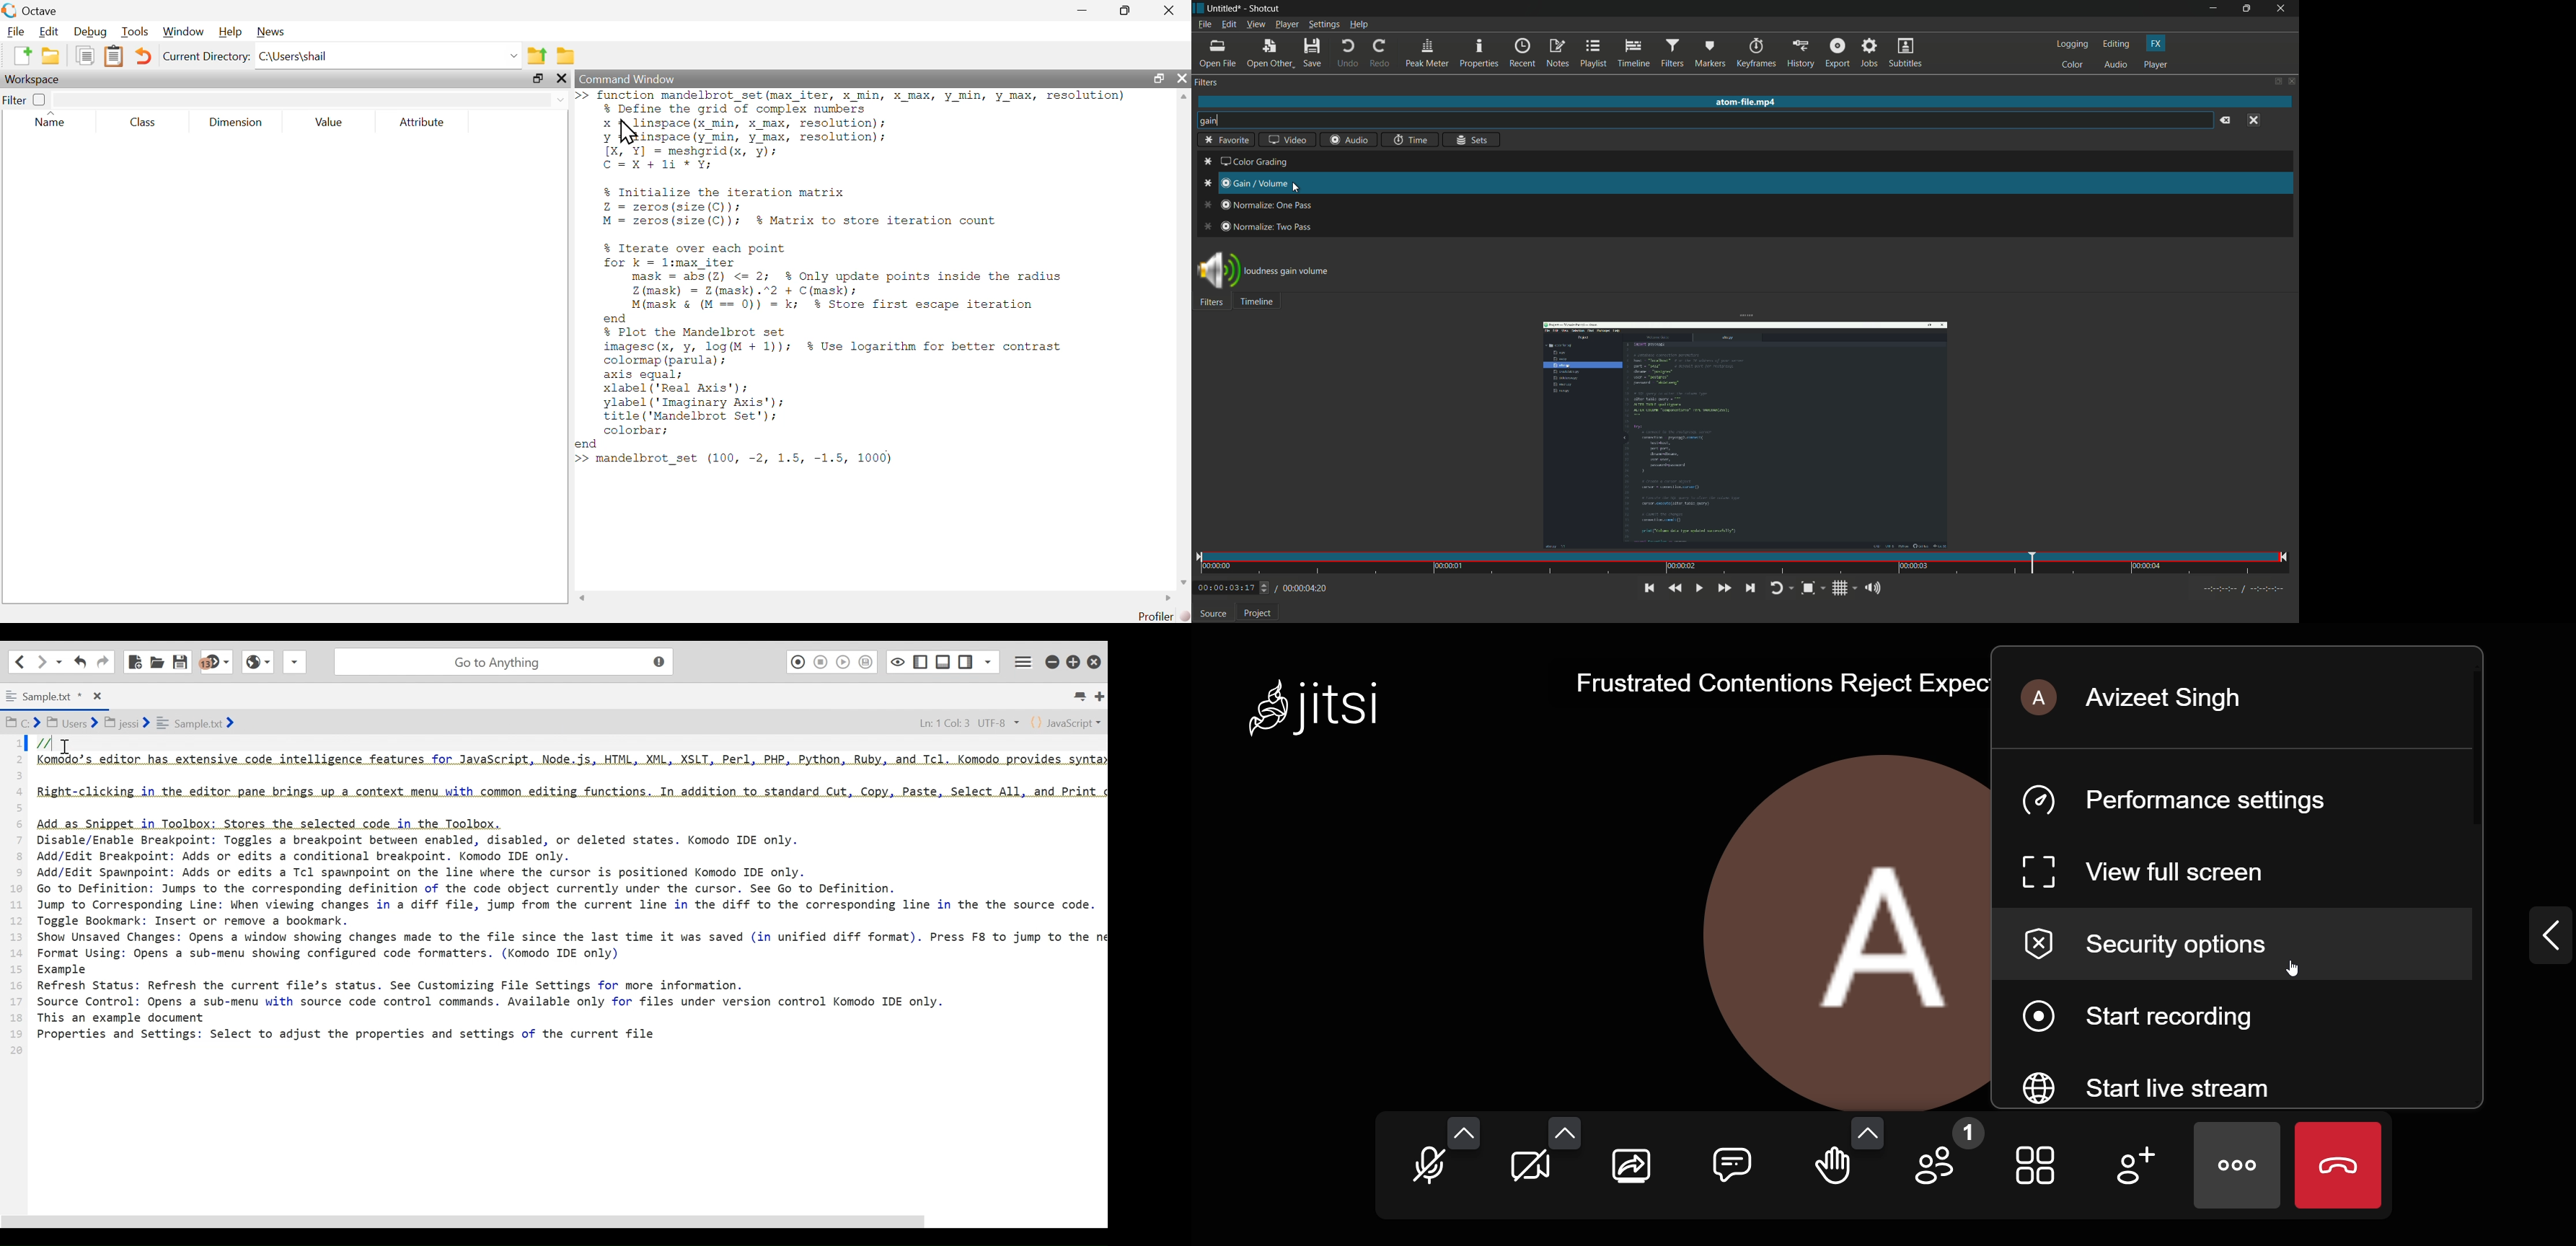 The height and width of the screenshot is (1260, 2576). What do you see at coordinates (1181, 79) in the screenshot?
I see `close` at bounding box center [1181, 79].